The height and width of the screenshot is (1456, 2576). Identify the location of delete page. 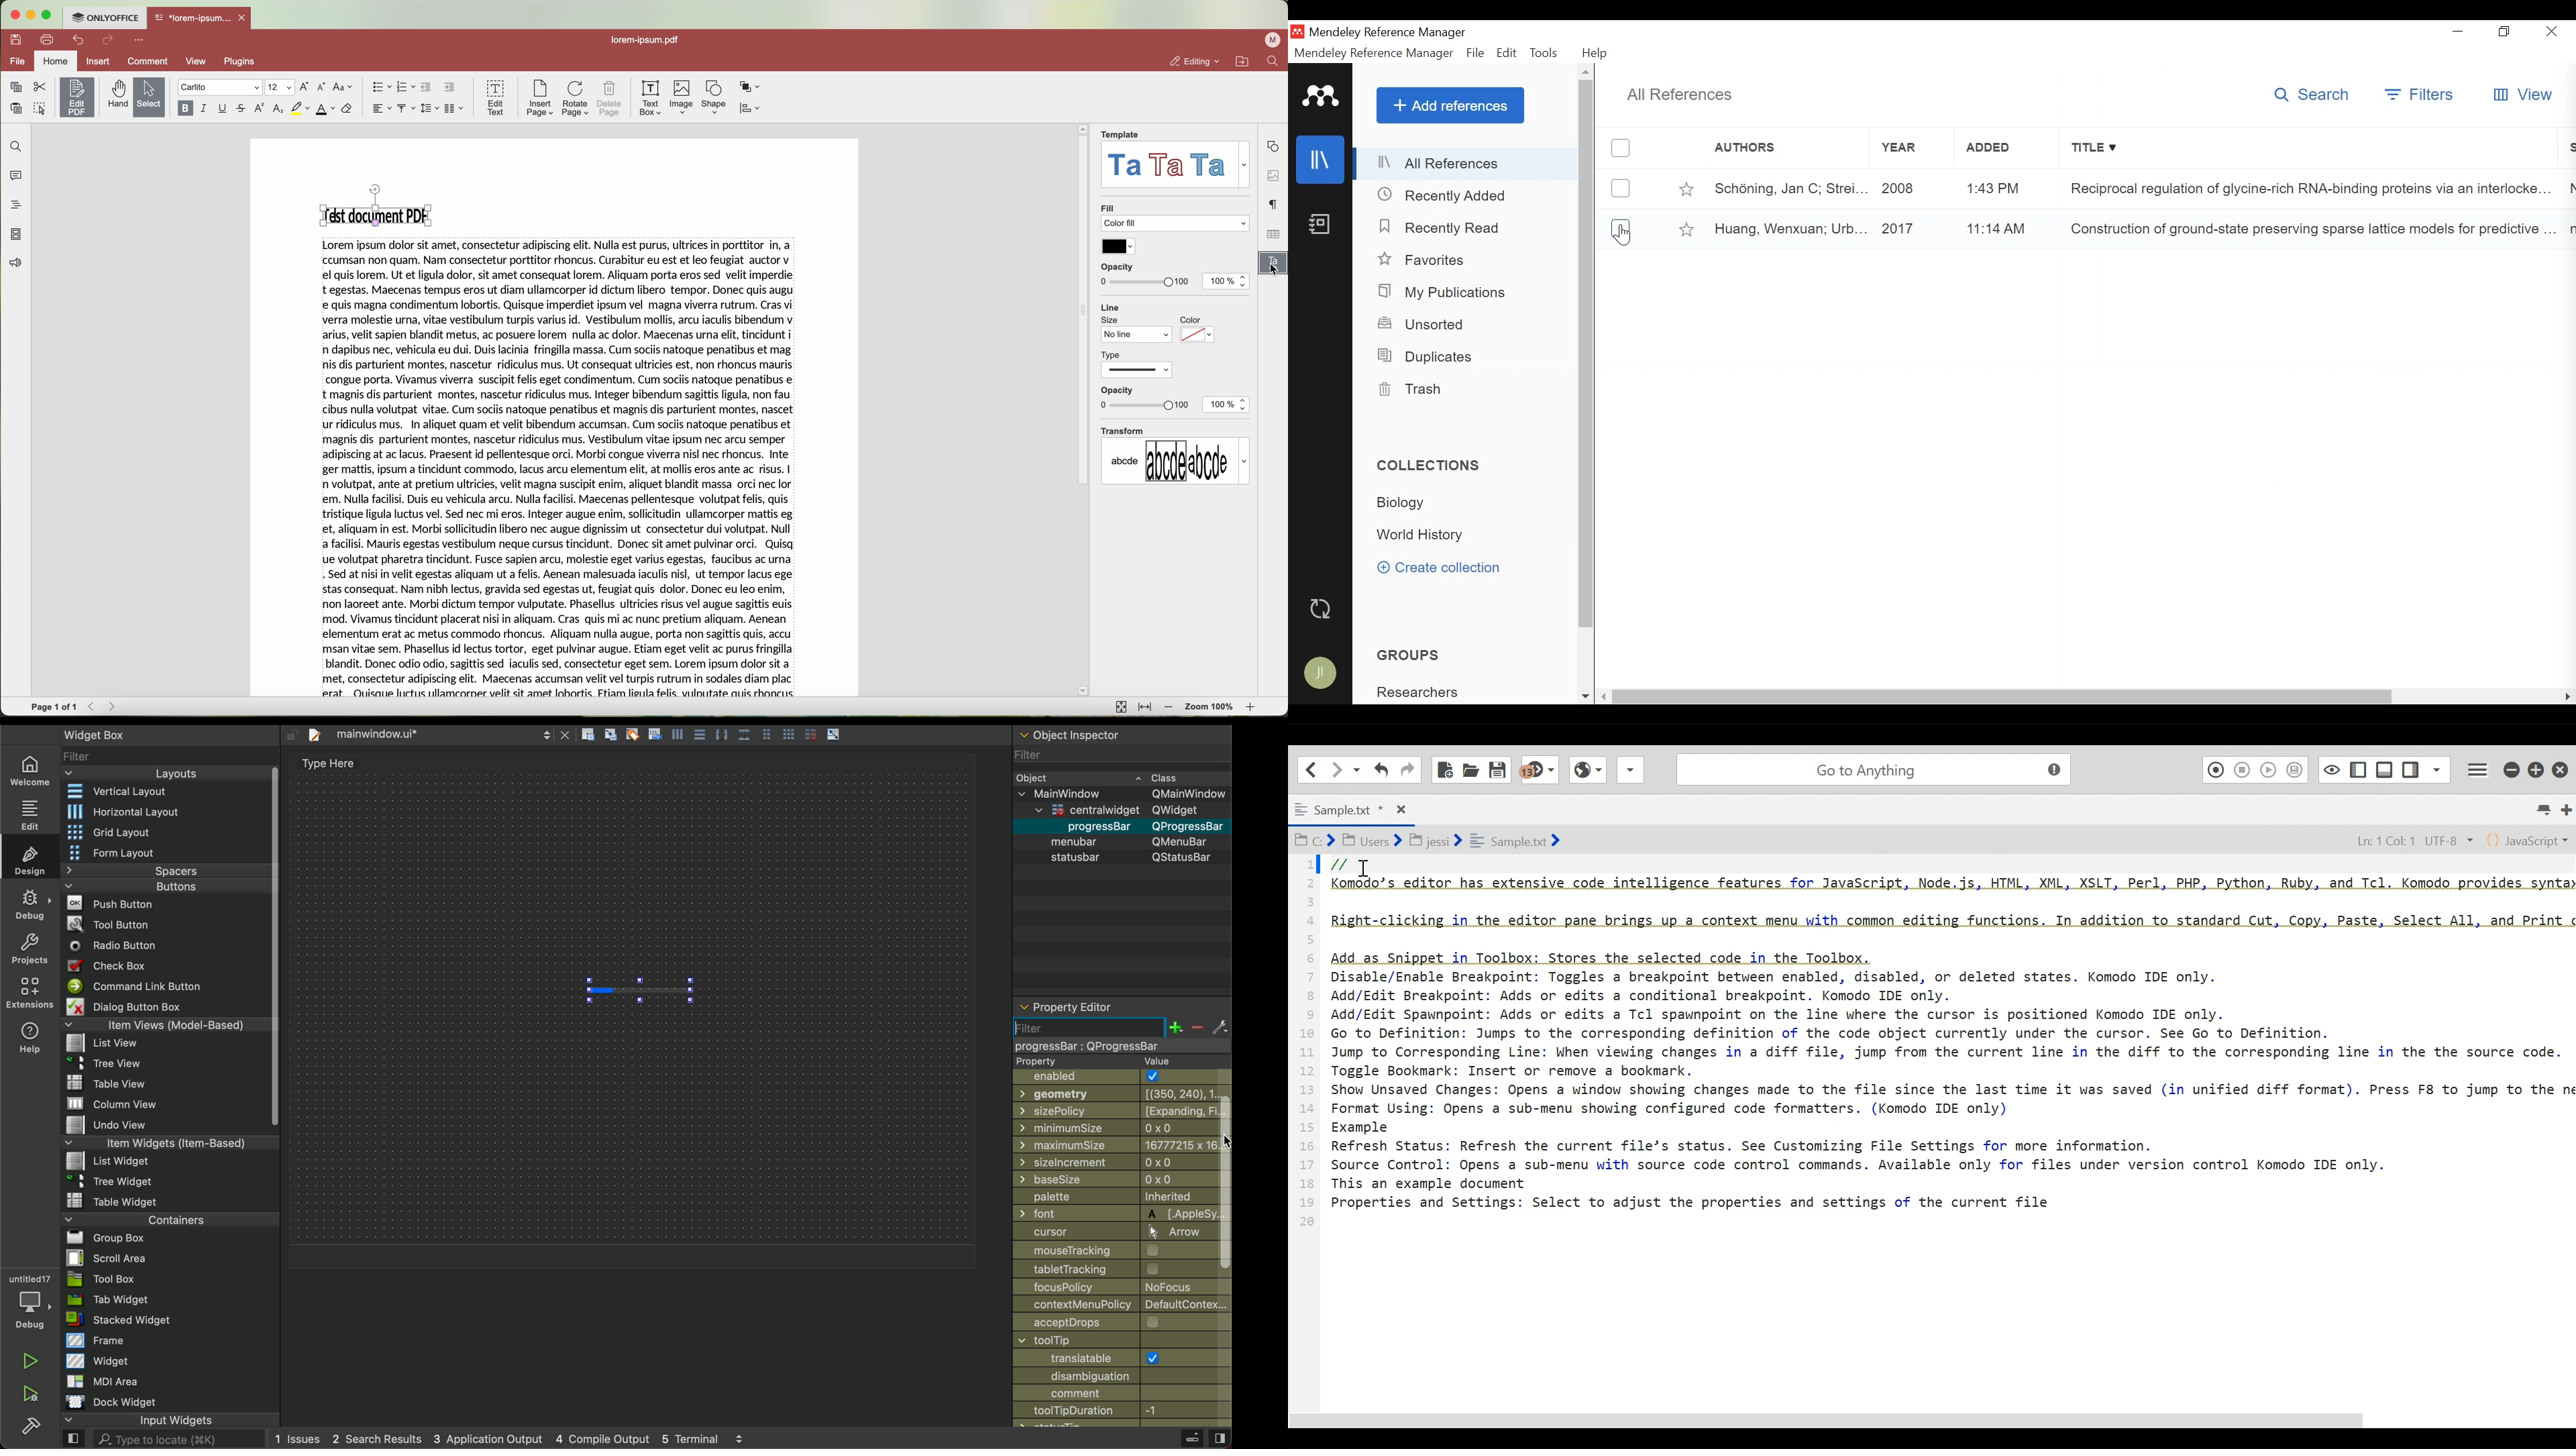
(609, 98).